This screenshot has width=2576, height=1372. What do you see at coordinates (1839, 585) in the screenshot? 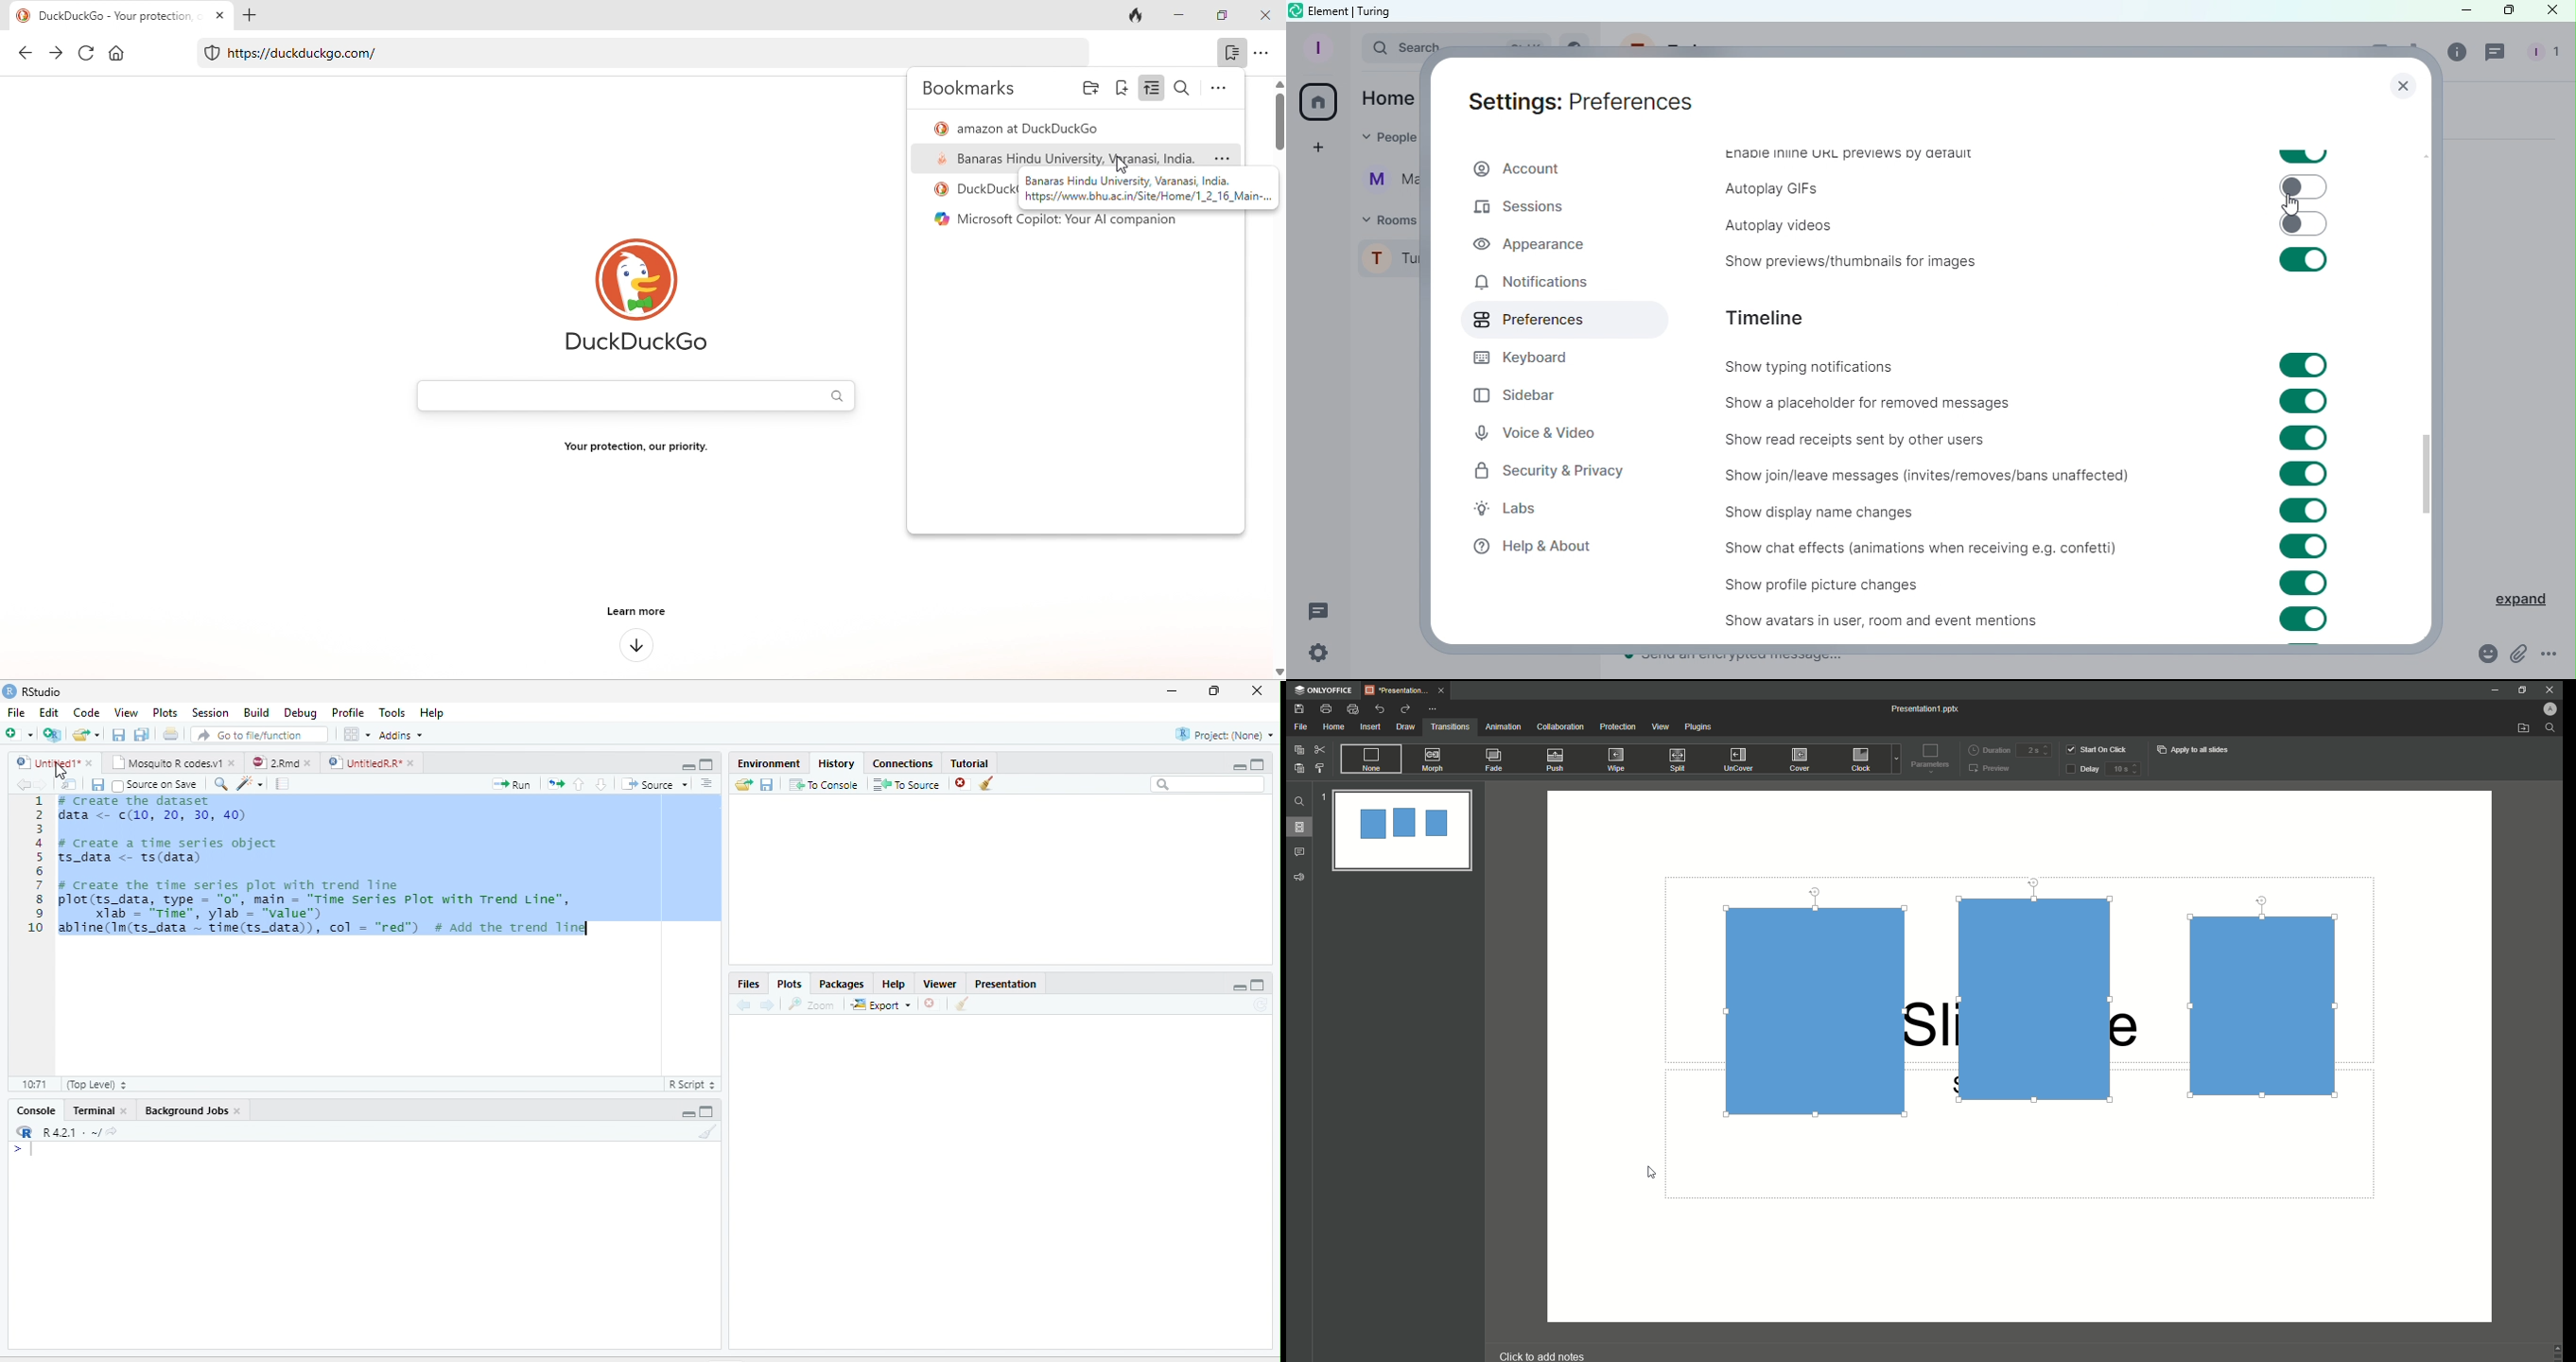
I see `Show profile picture changes` at bounding box center [1839, 585].